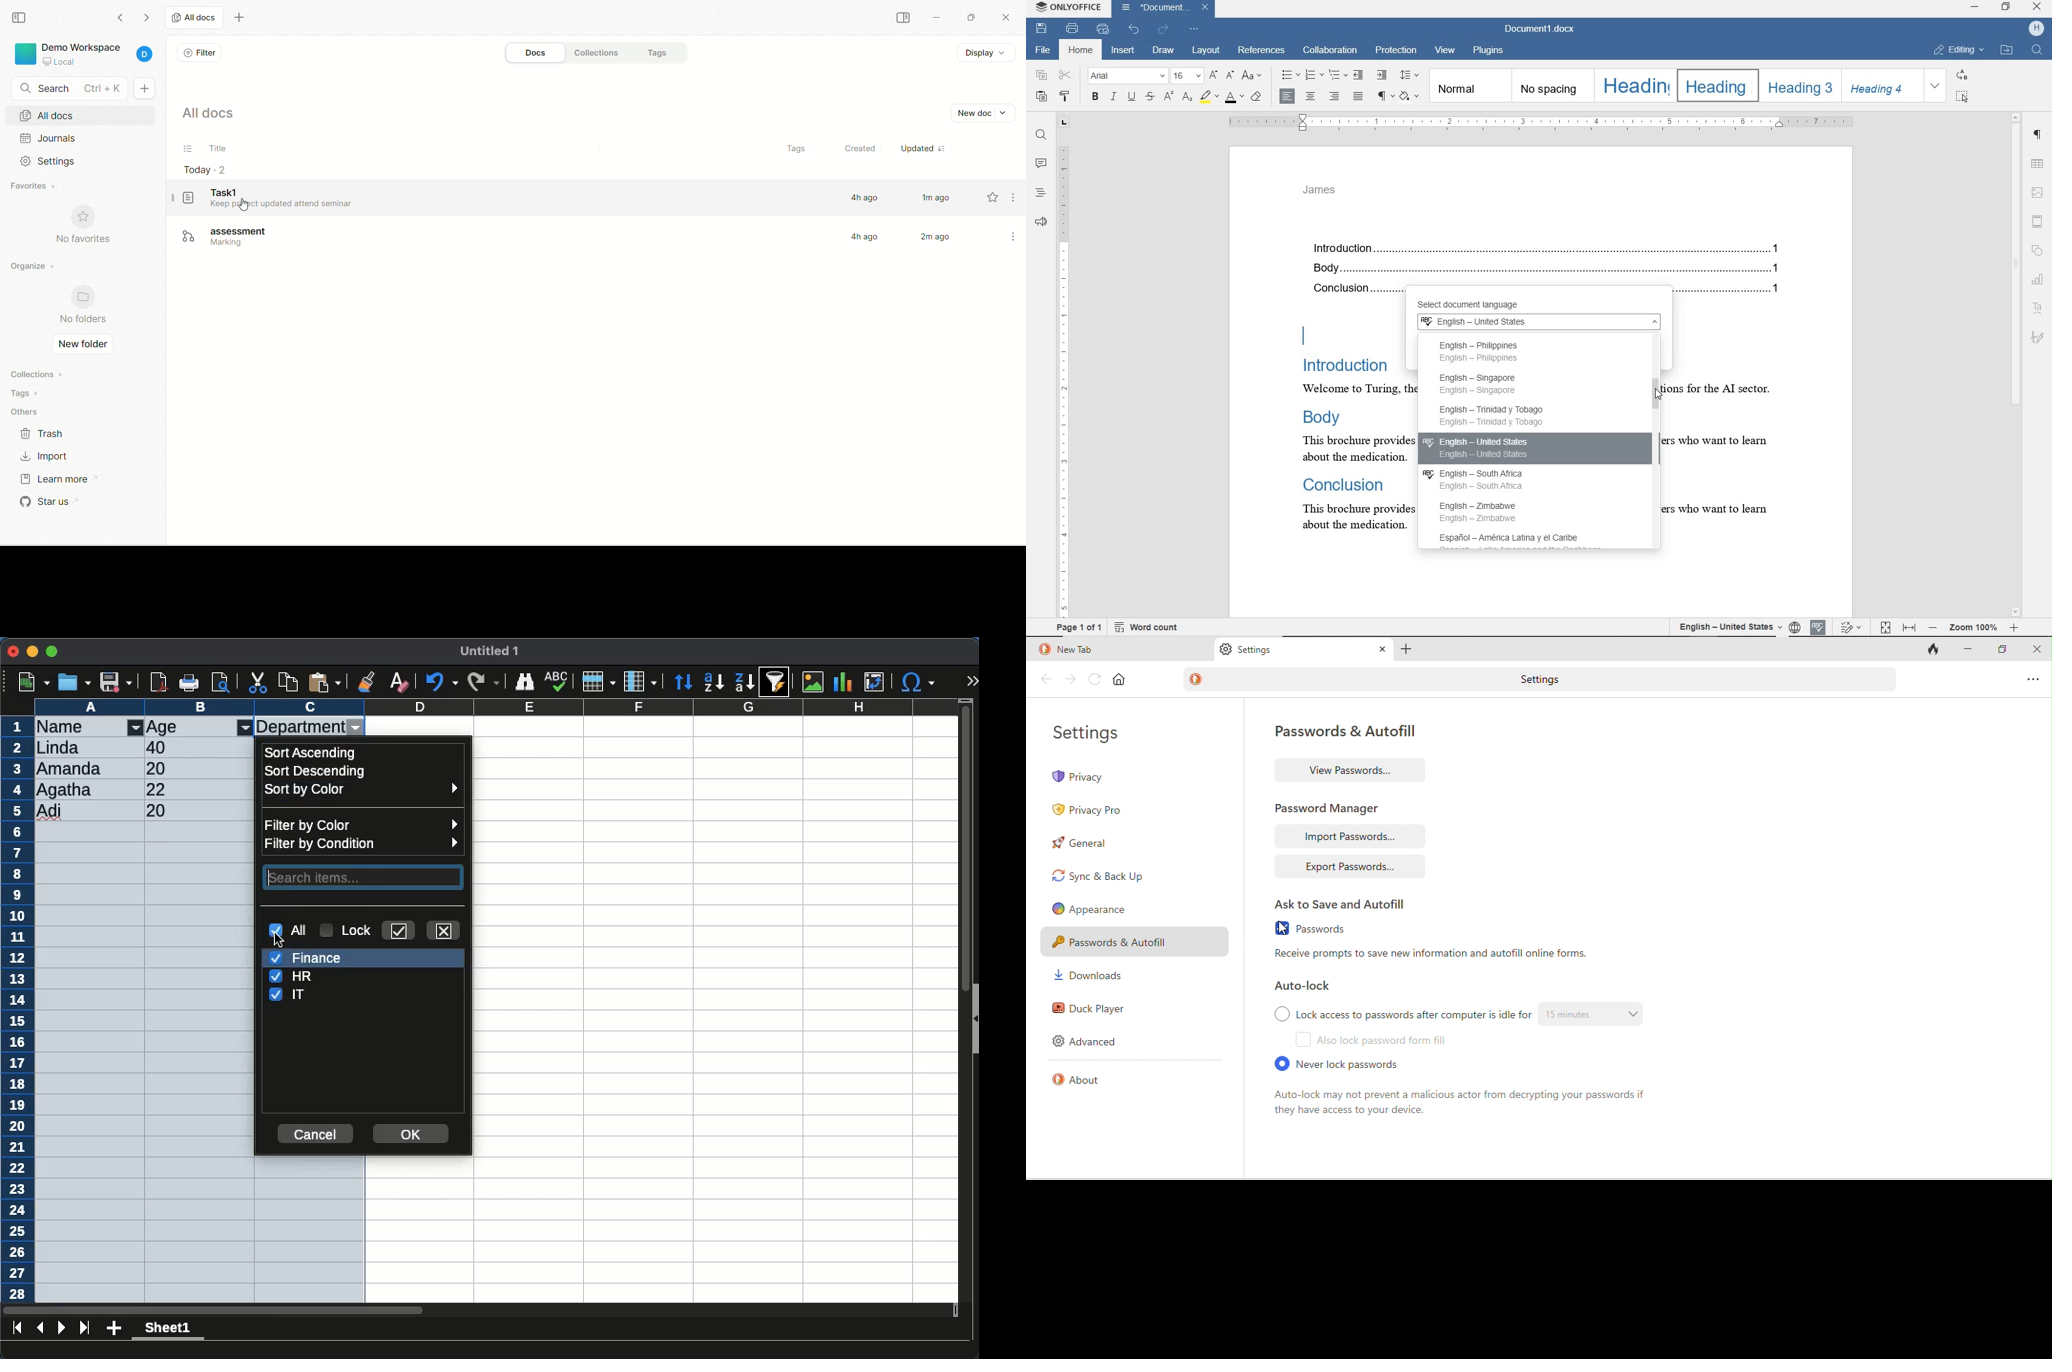  Describe the element at coordinates (33, 650) in the screenshot. I see `minimize` at that location.